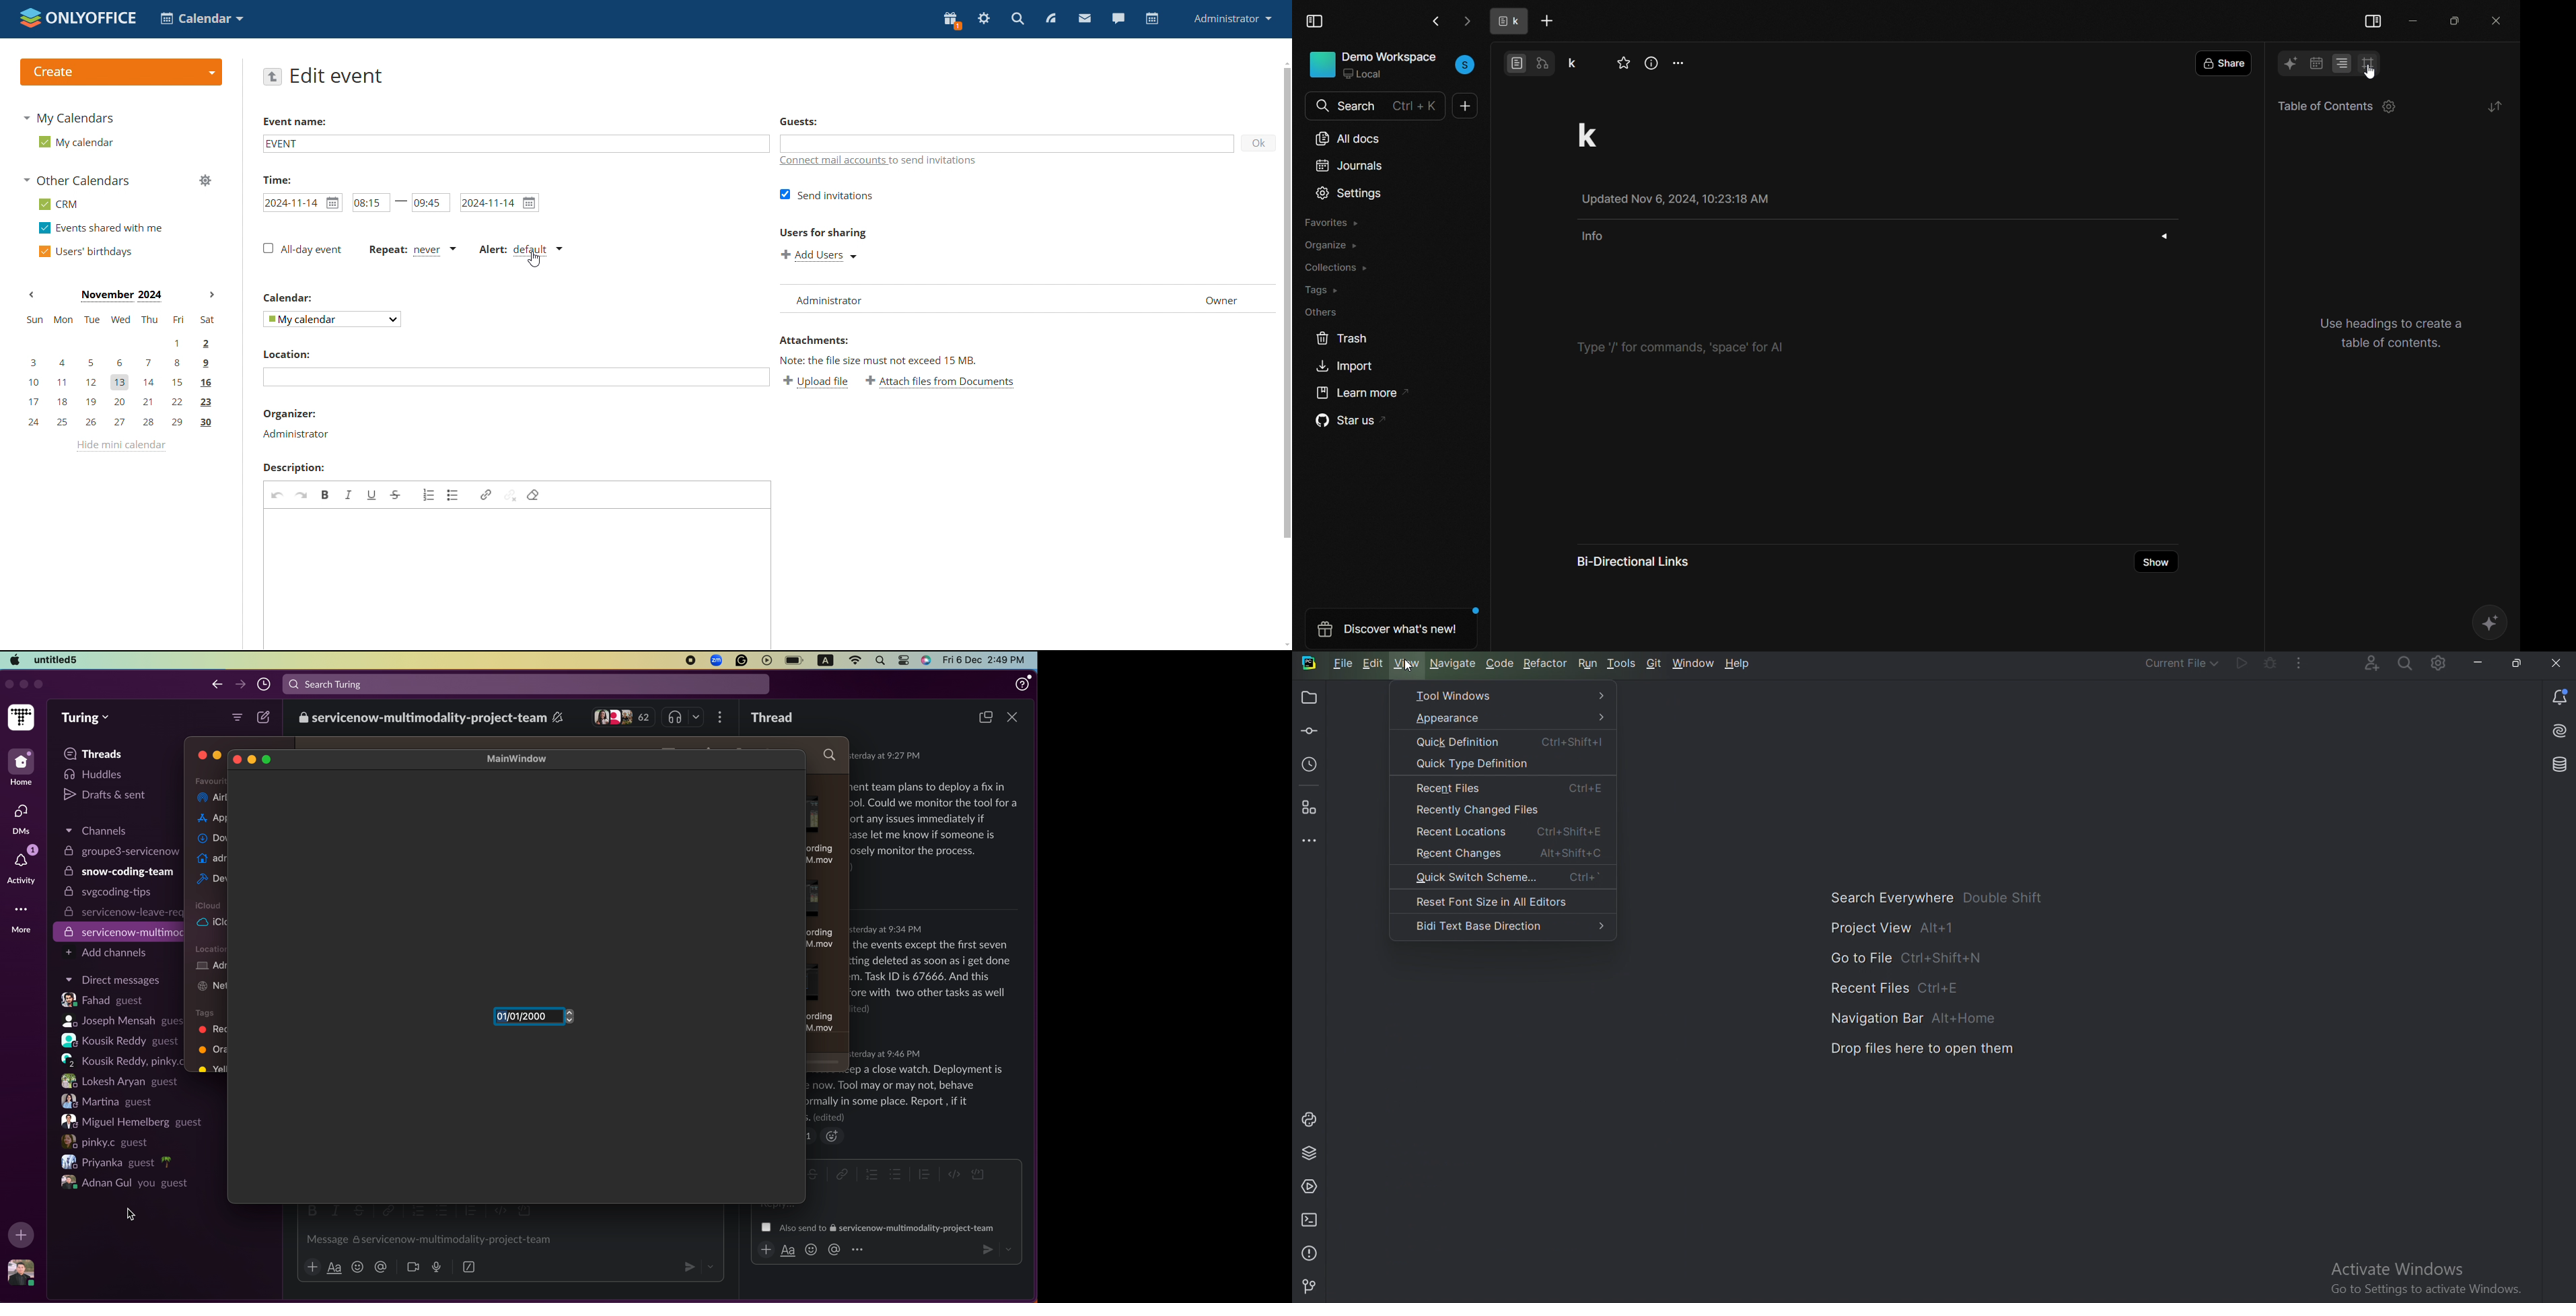 This screenshot has height=1316, width=2576. Describe the element at coordinates (907, 1092) in the screenshot. I see `text message` at that location.